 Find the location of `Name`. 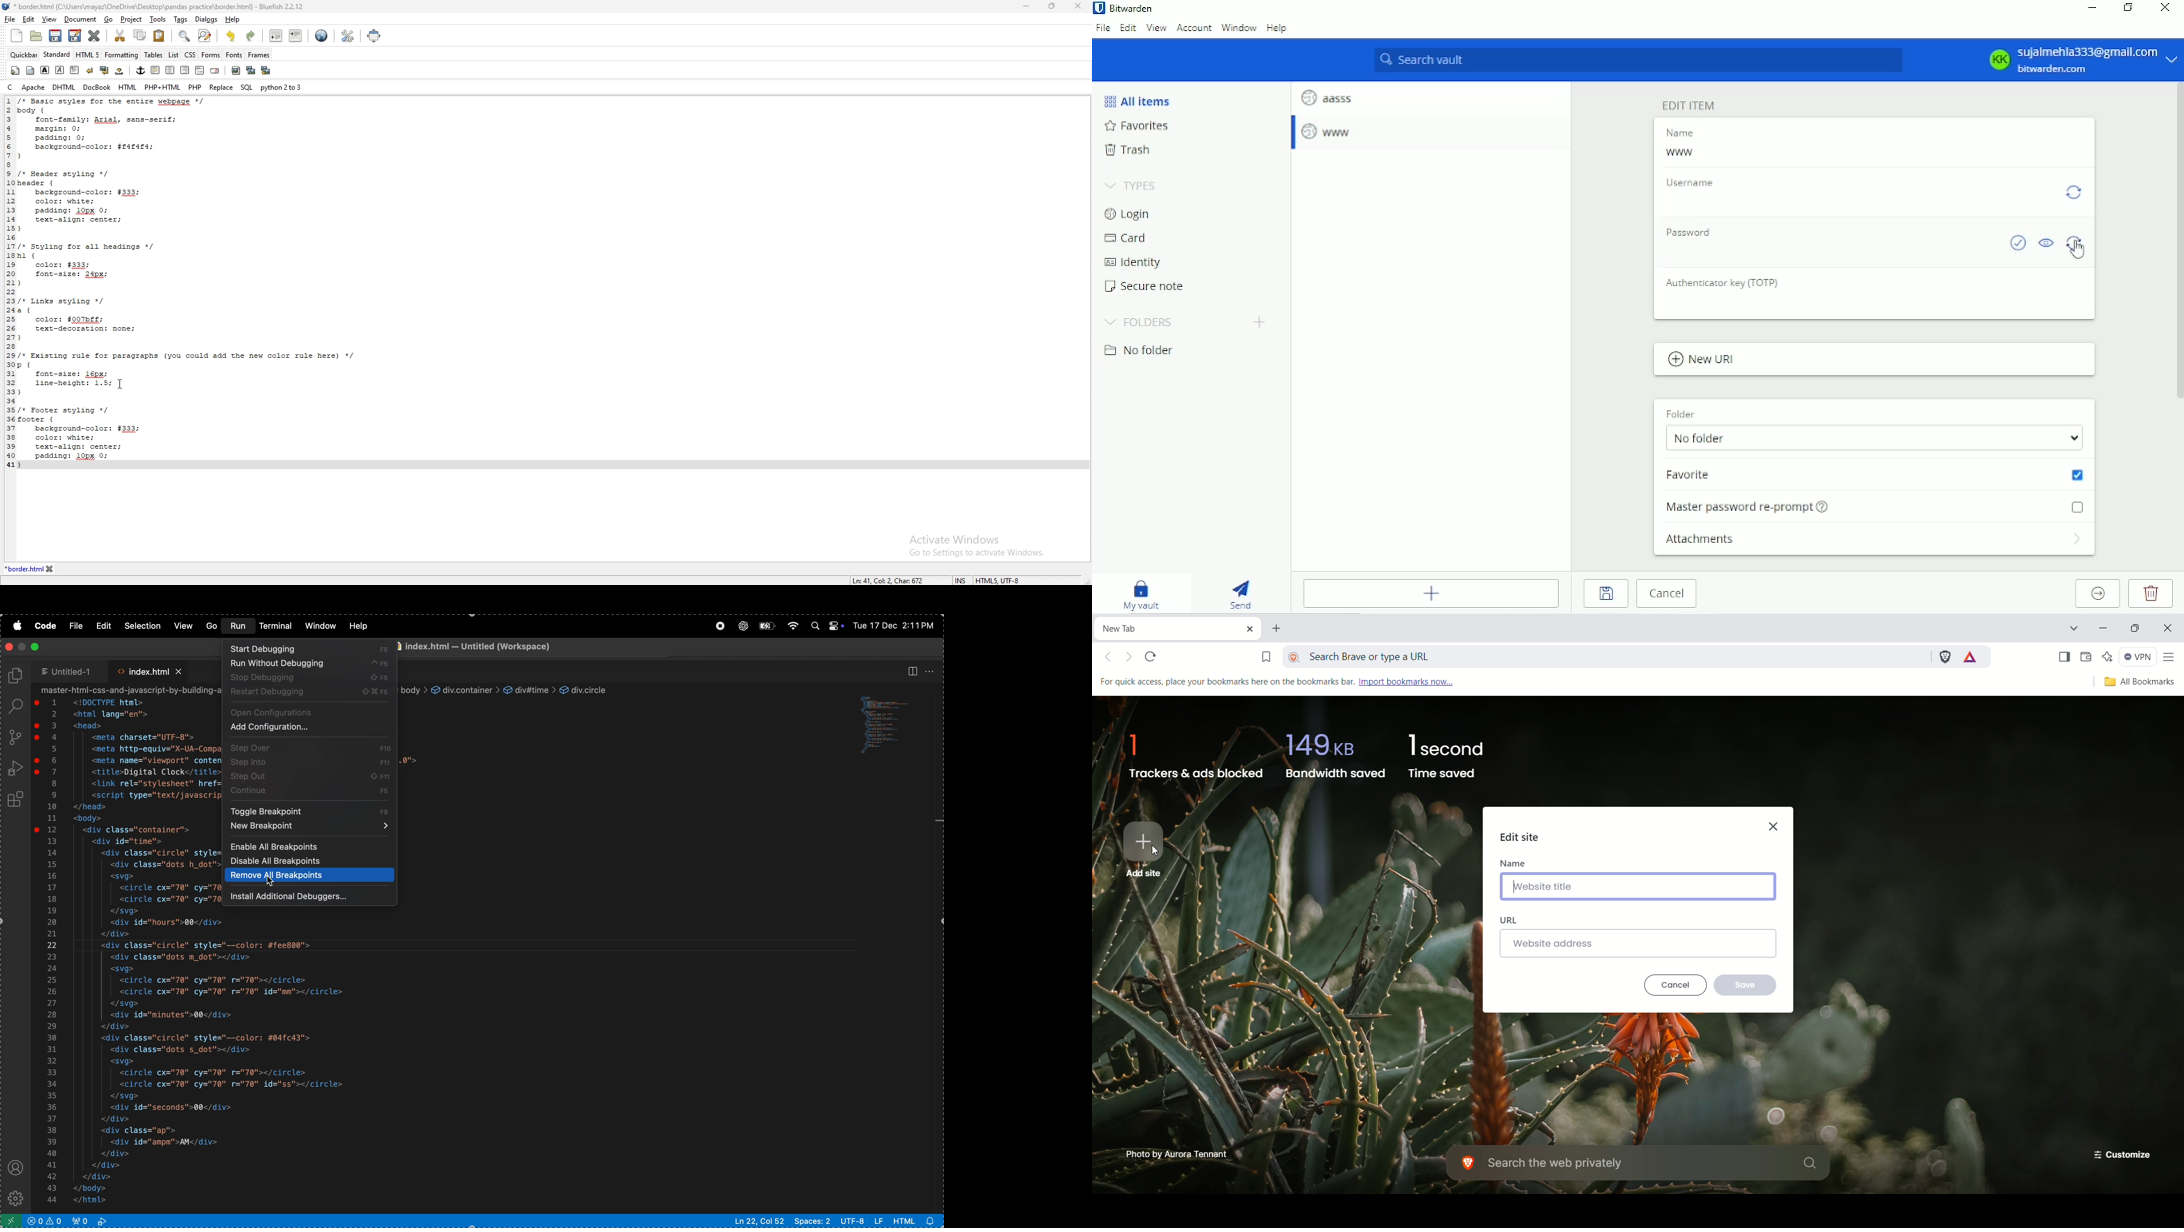

Name is located at coordinates (1683, 133).